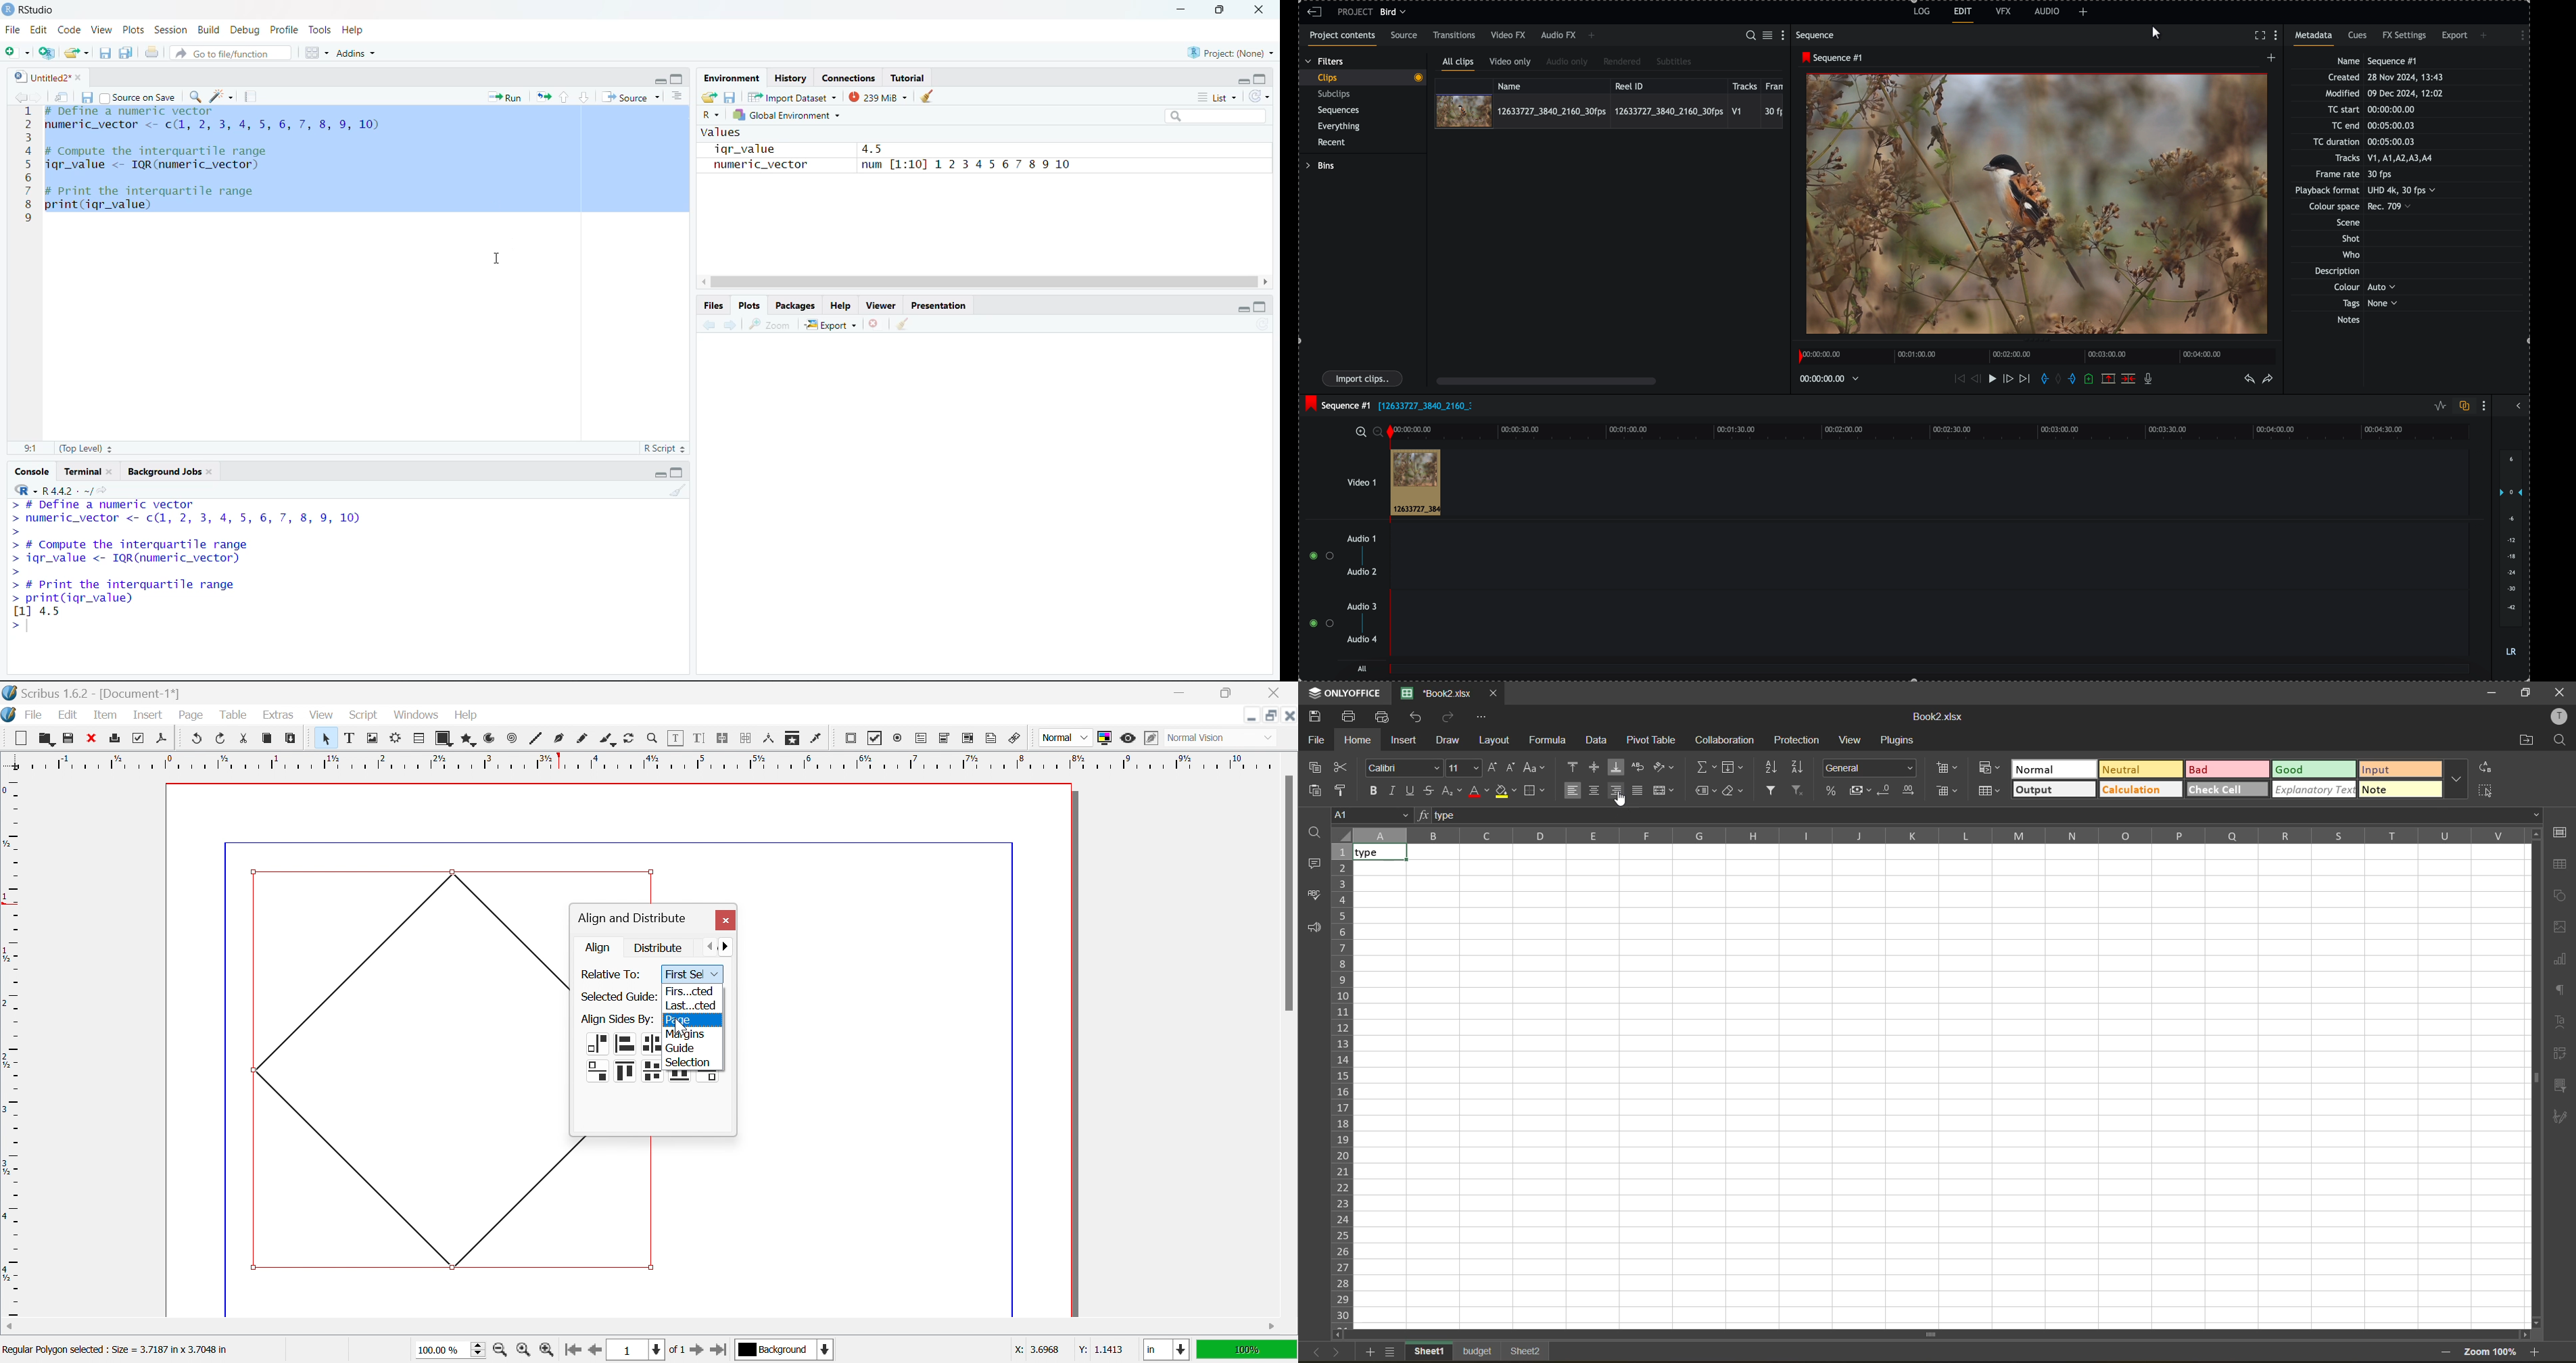  What do you see at coordinates (1408, 741) in the screenshot?
I see `insert` at bounding box center [1408, 741].